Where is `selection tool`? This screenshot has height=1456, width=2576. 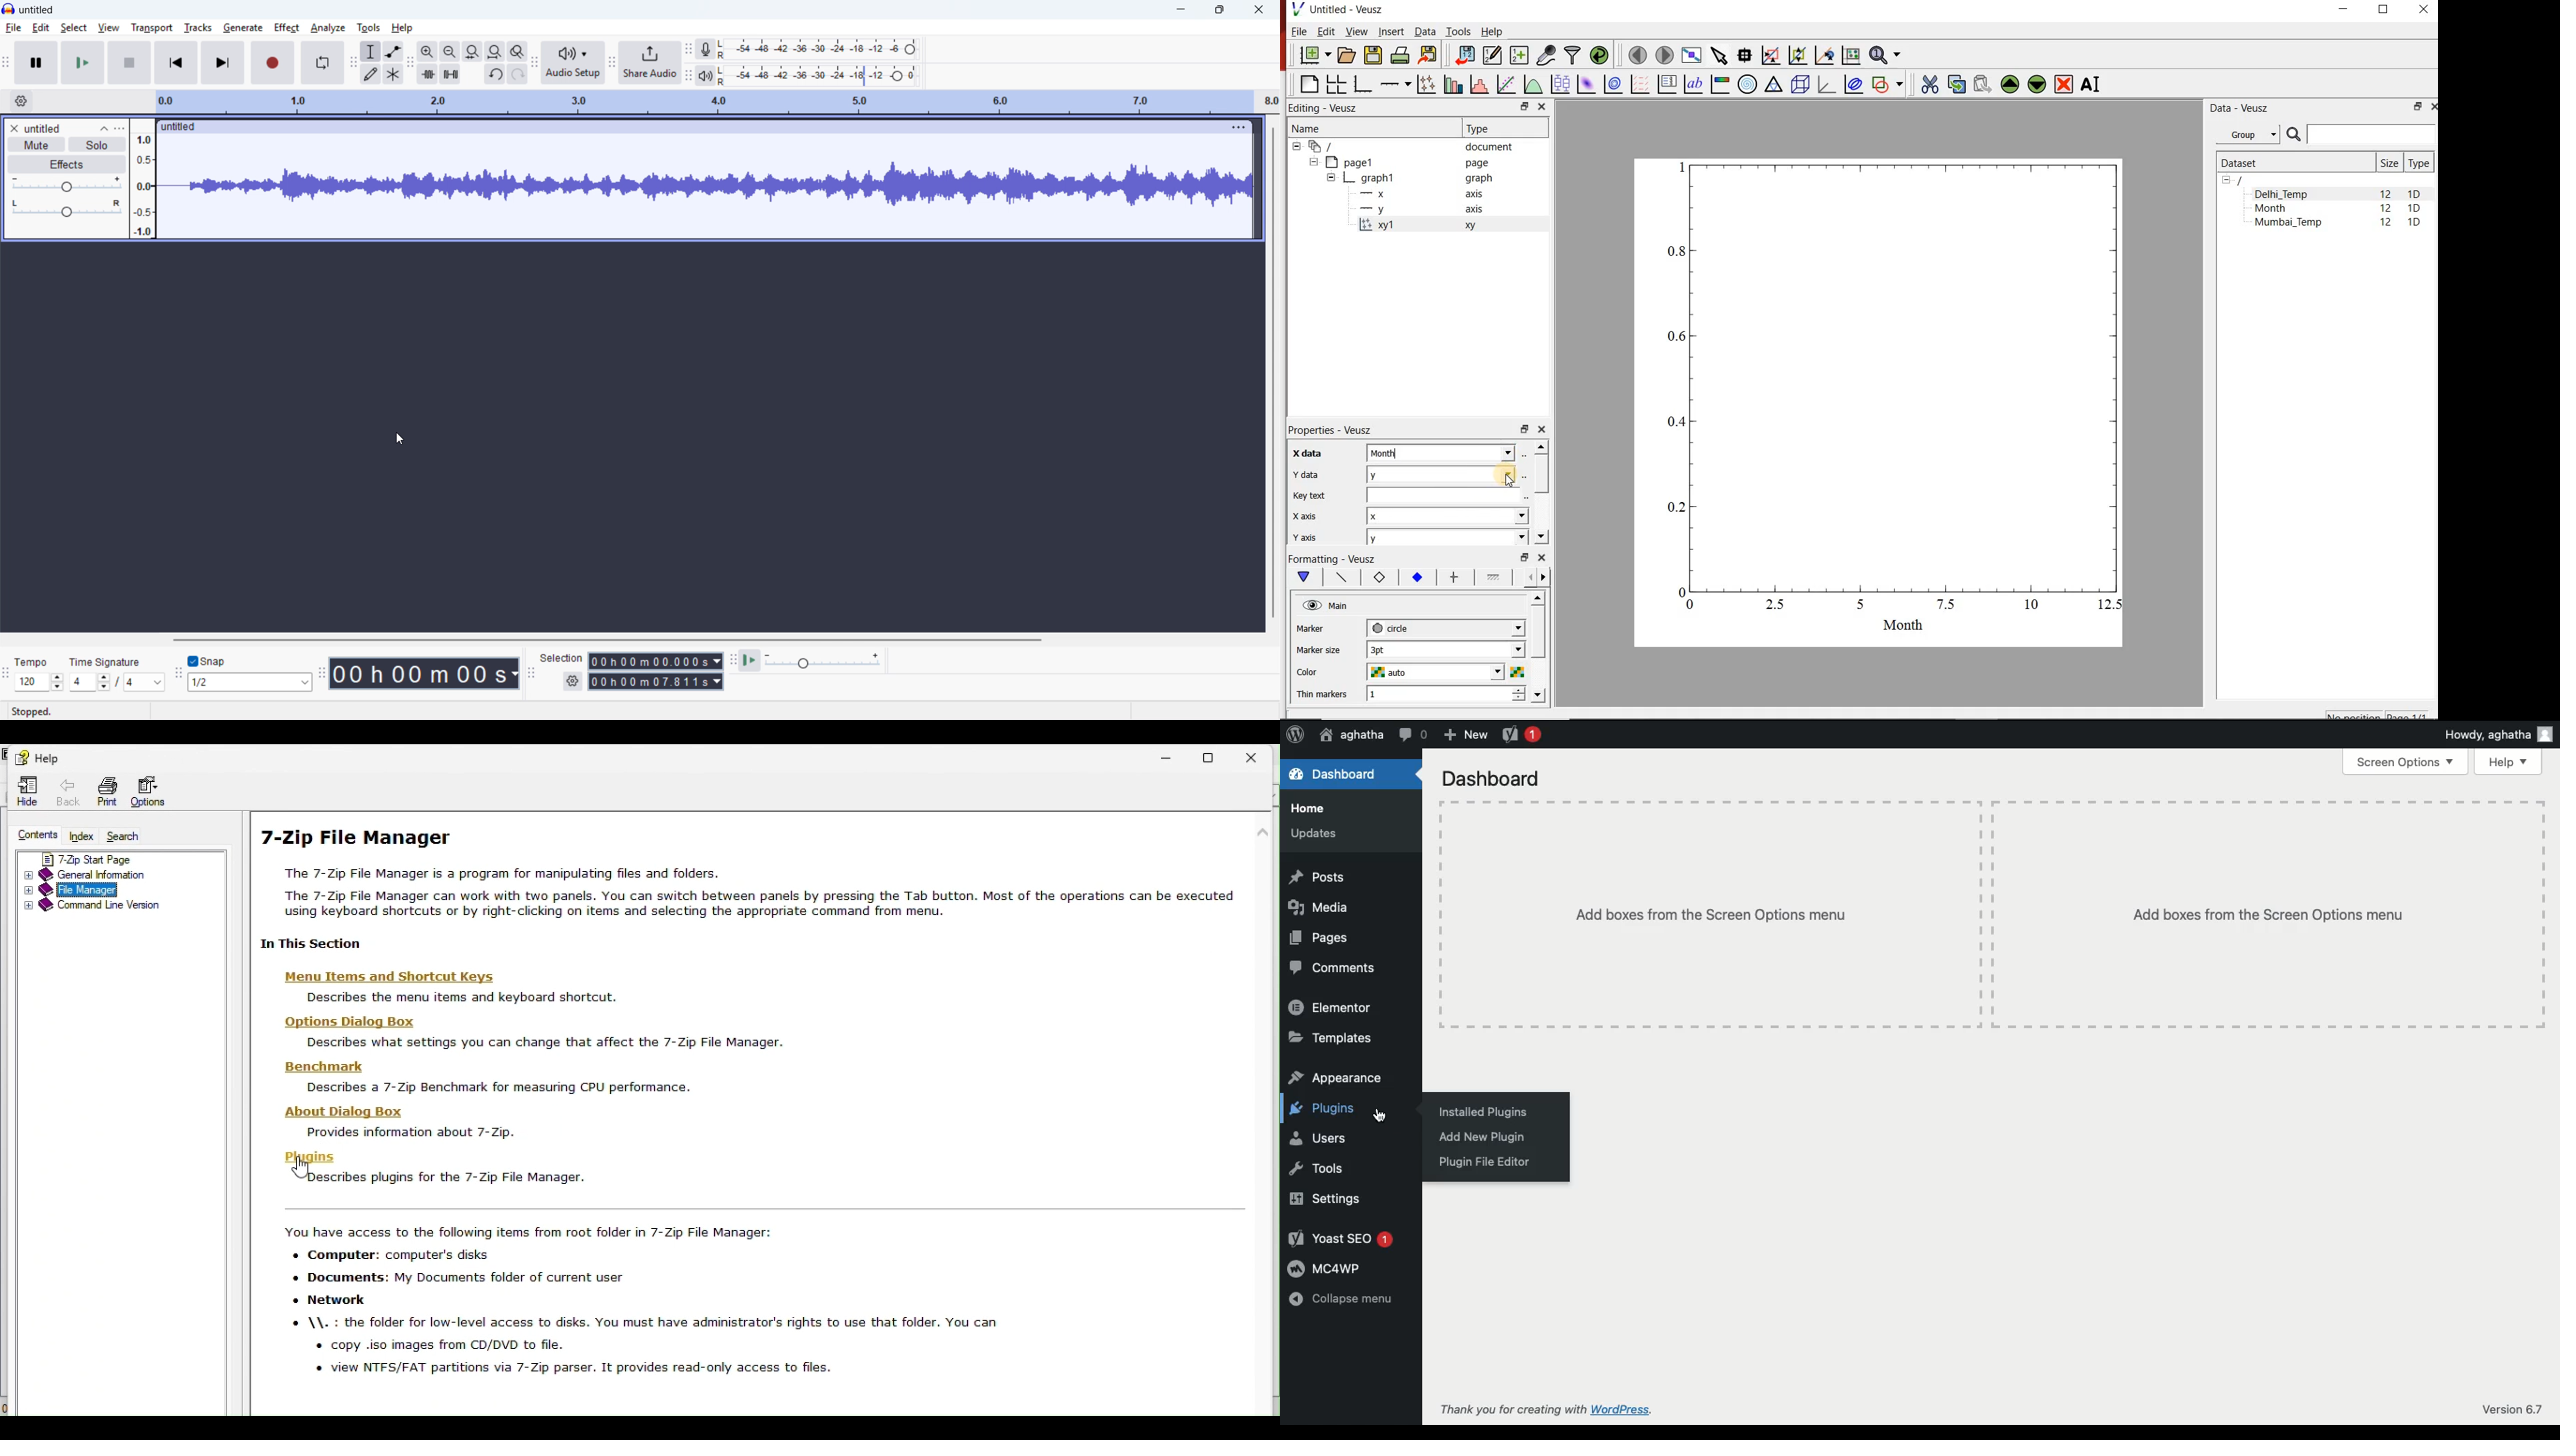 selection tool is located at coordinates (370, 51).